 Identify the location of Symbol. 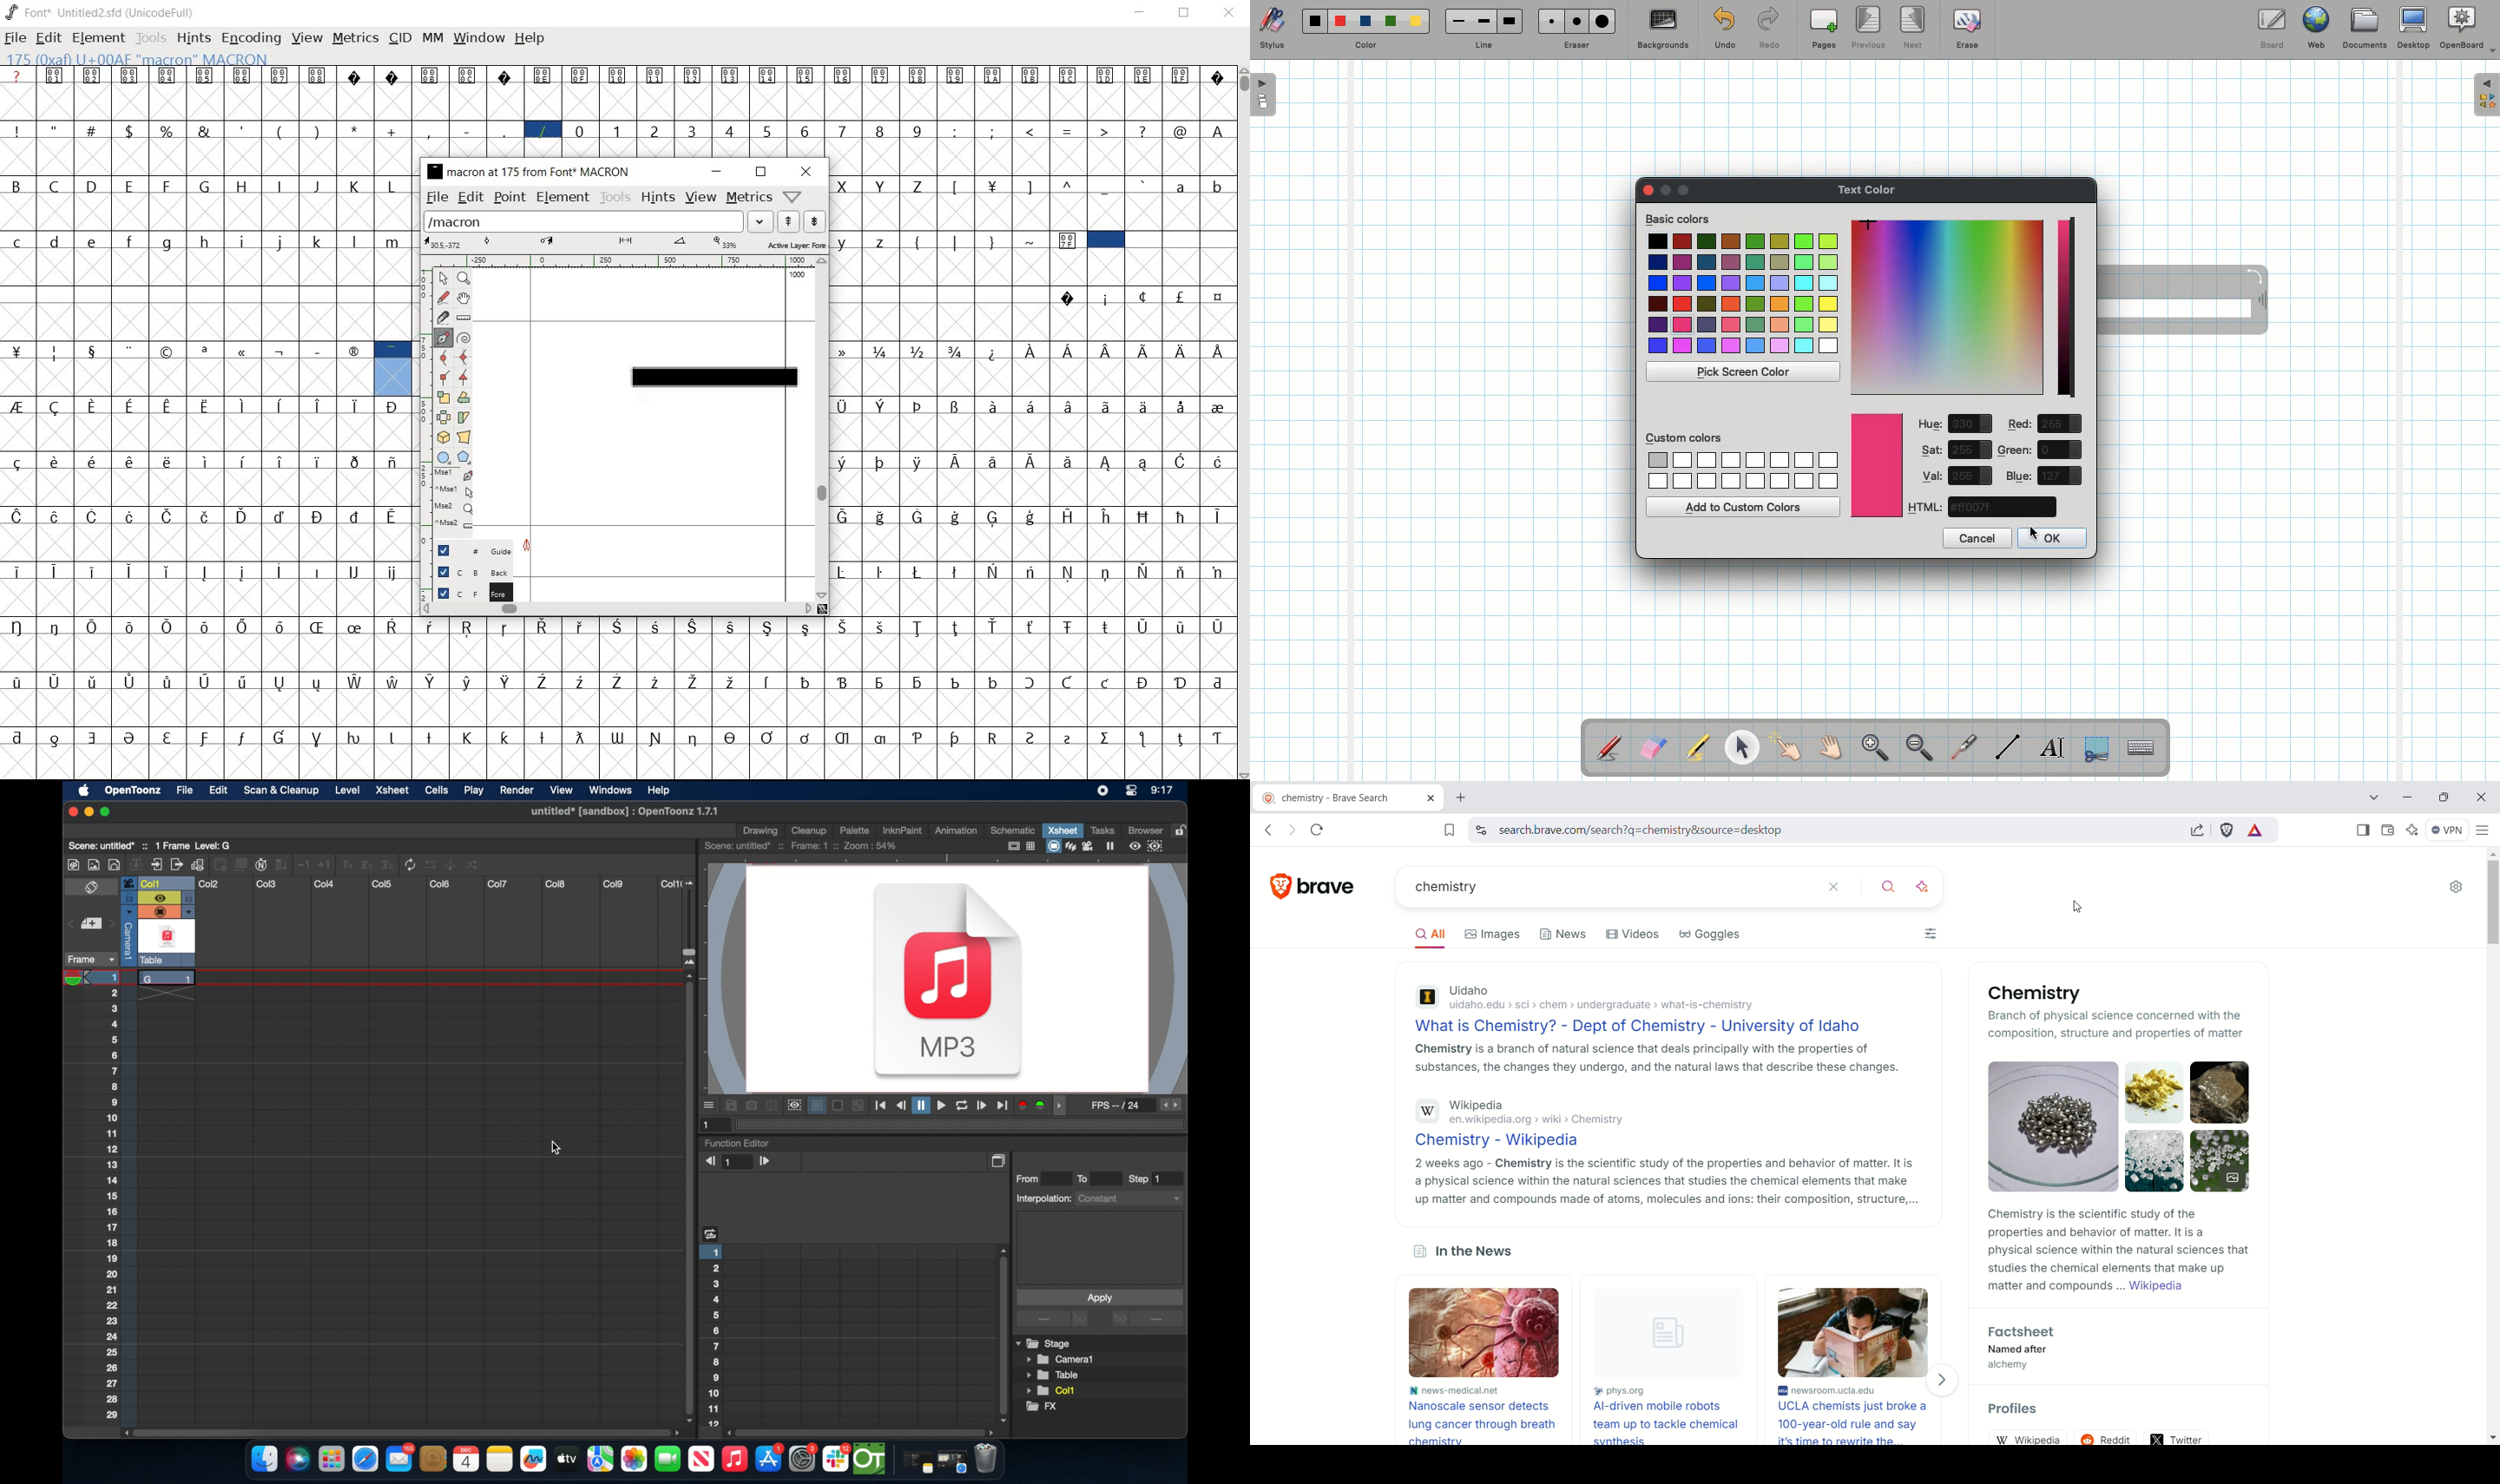
(578, 737).